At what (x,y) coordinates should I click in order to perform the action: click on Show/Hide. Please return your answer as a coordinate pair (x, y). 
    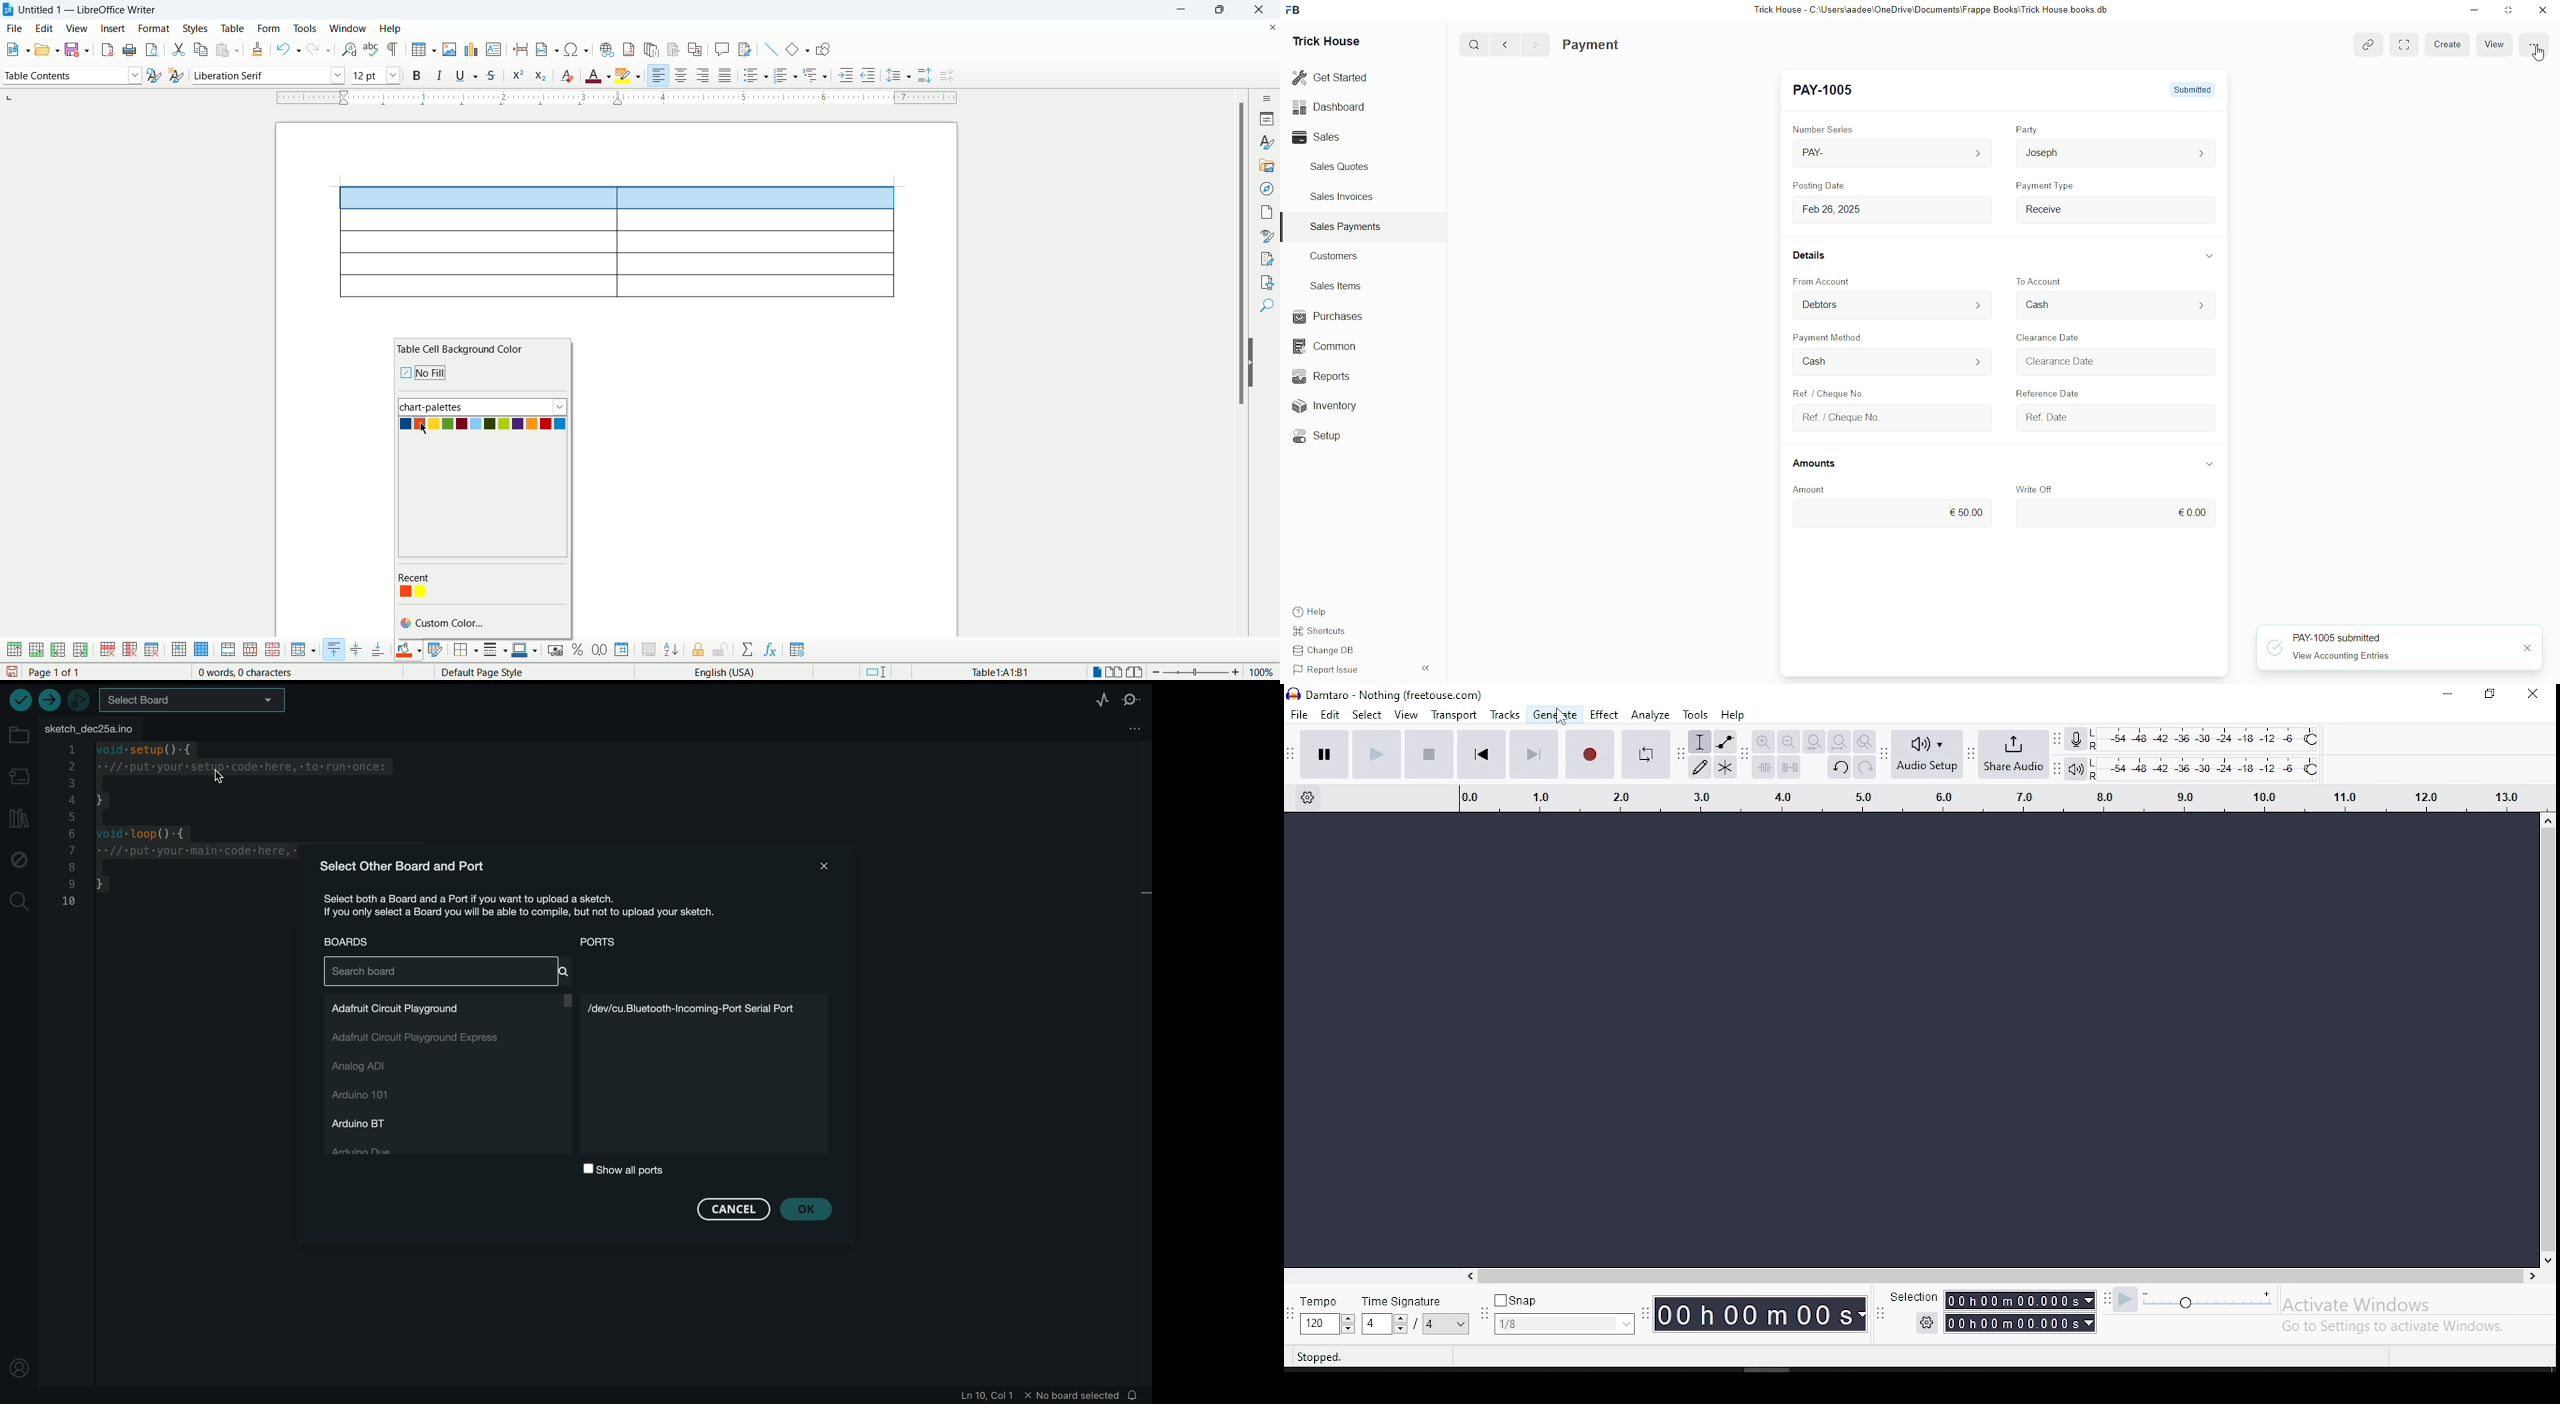
    Looking at the image, I should click on (2203, 255).